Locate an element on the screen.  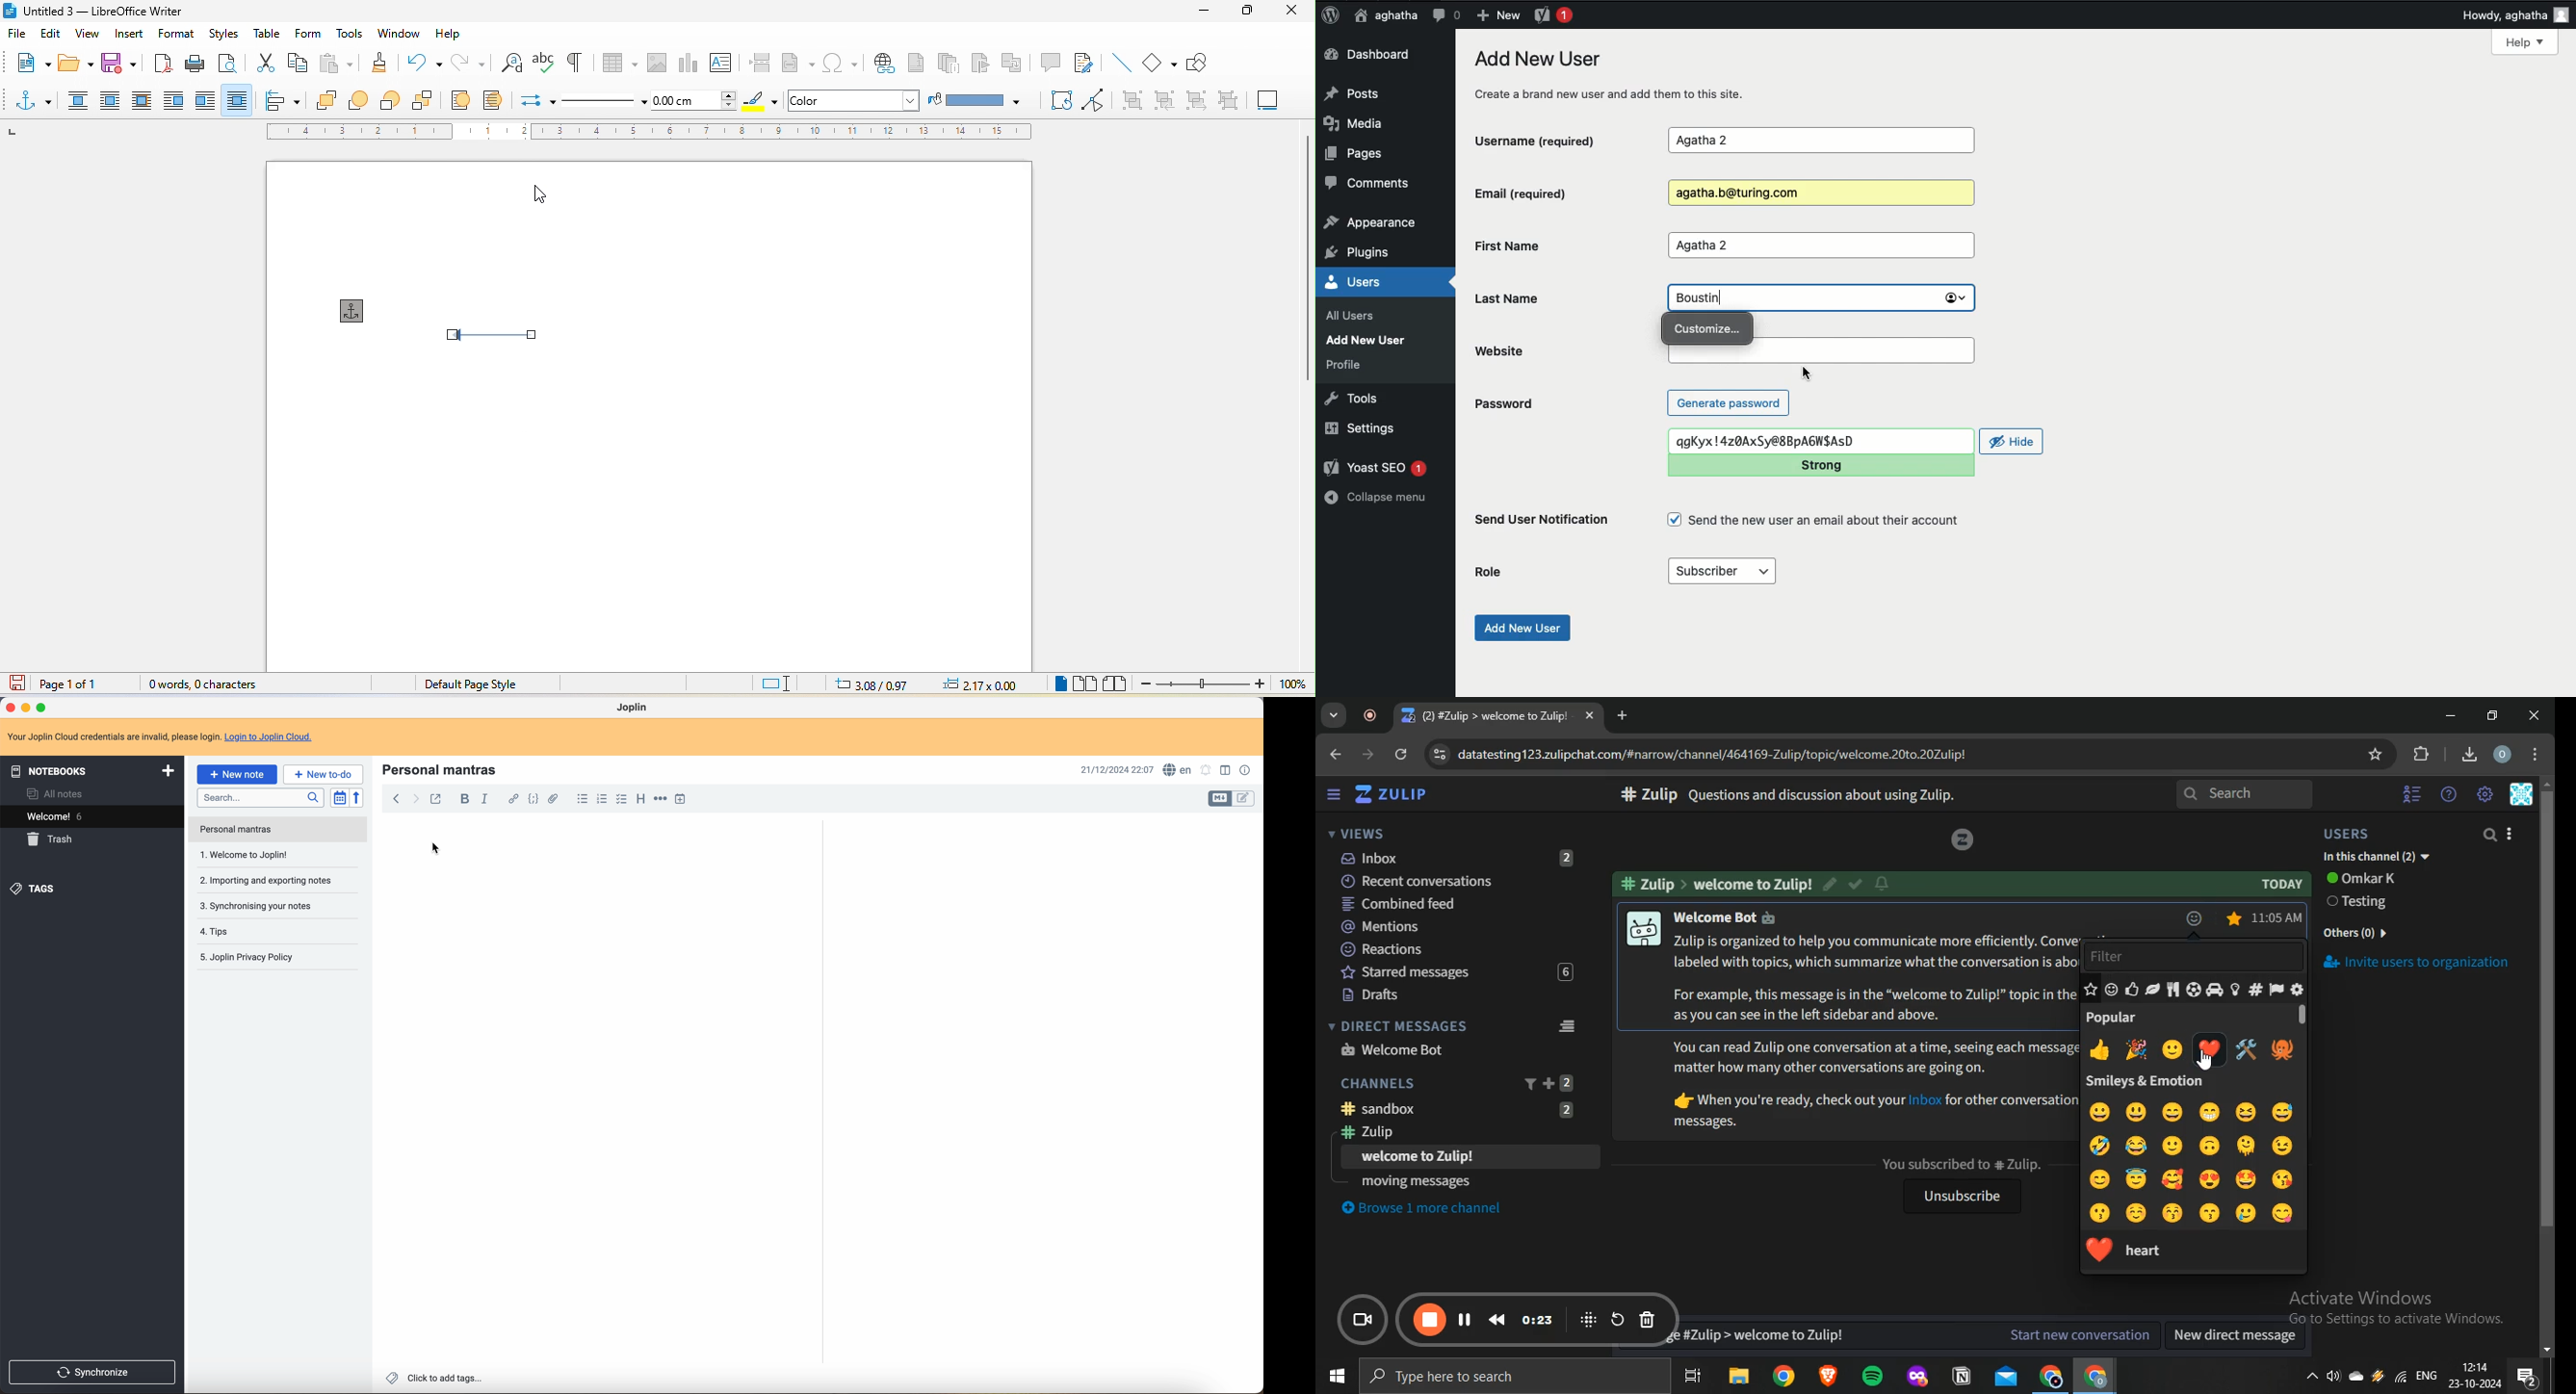
send to back is located at coordinates (427, 103).